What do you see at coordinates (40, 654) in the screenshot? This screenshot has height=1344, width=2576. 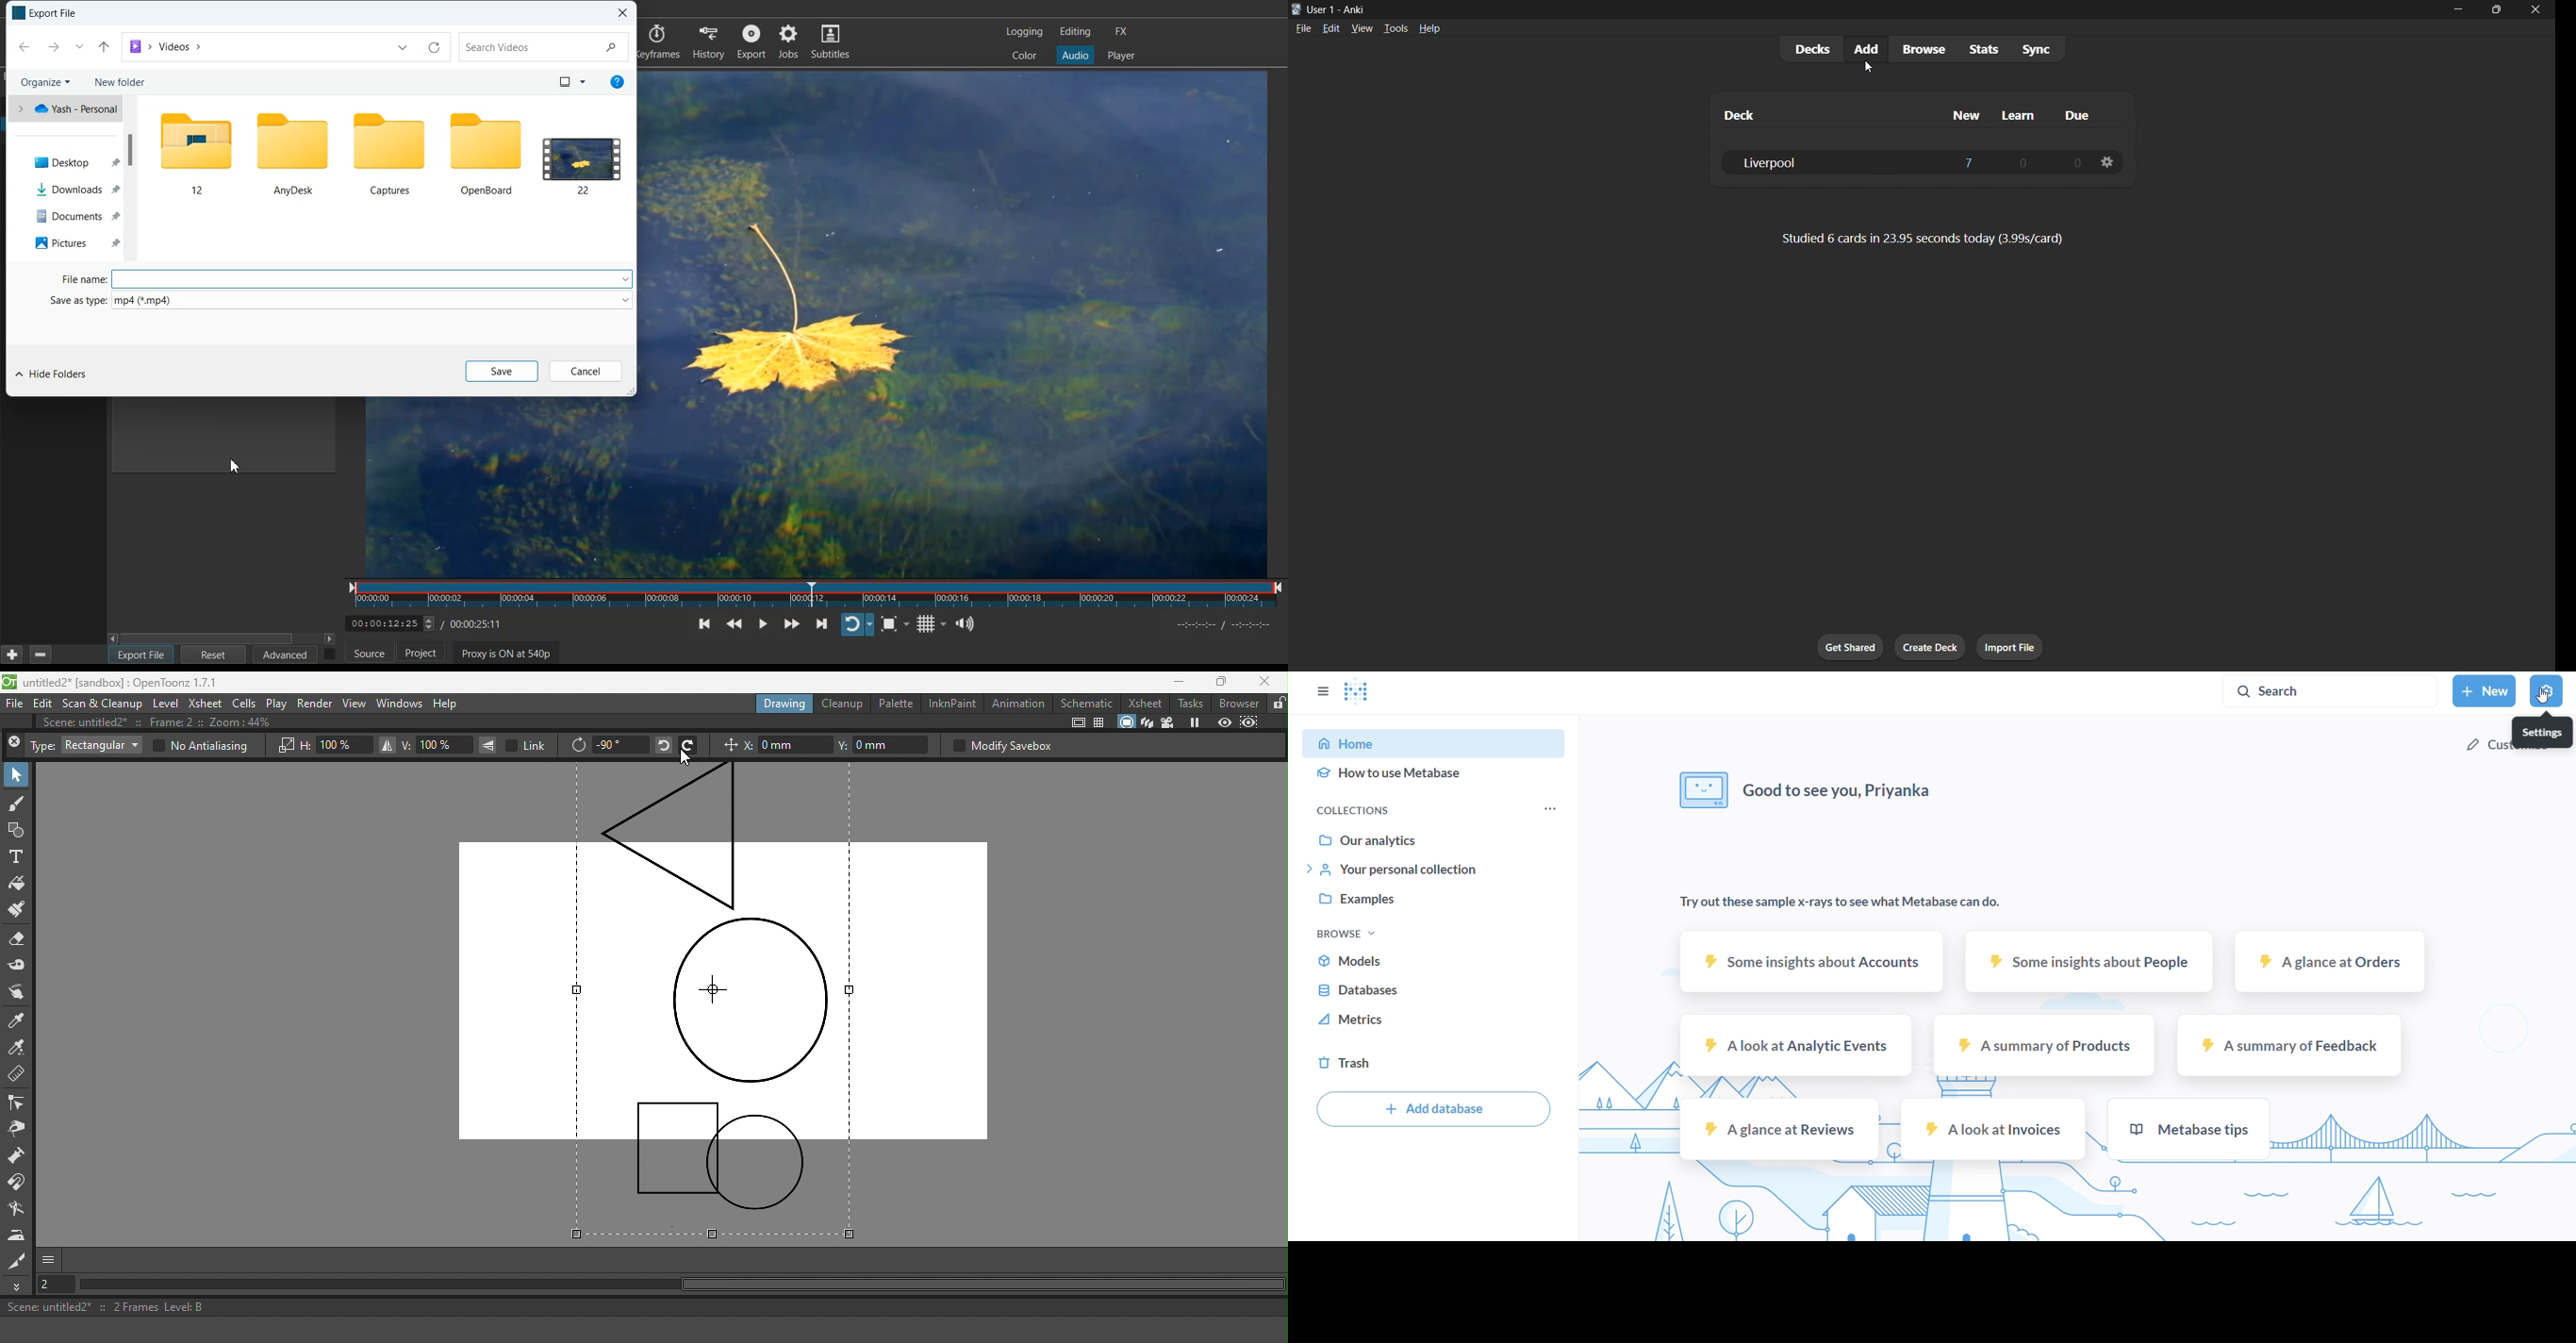 I see `Remove current selected preset setting` at bounding box center [40, 654].